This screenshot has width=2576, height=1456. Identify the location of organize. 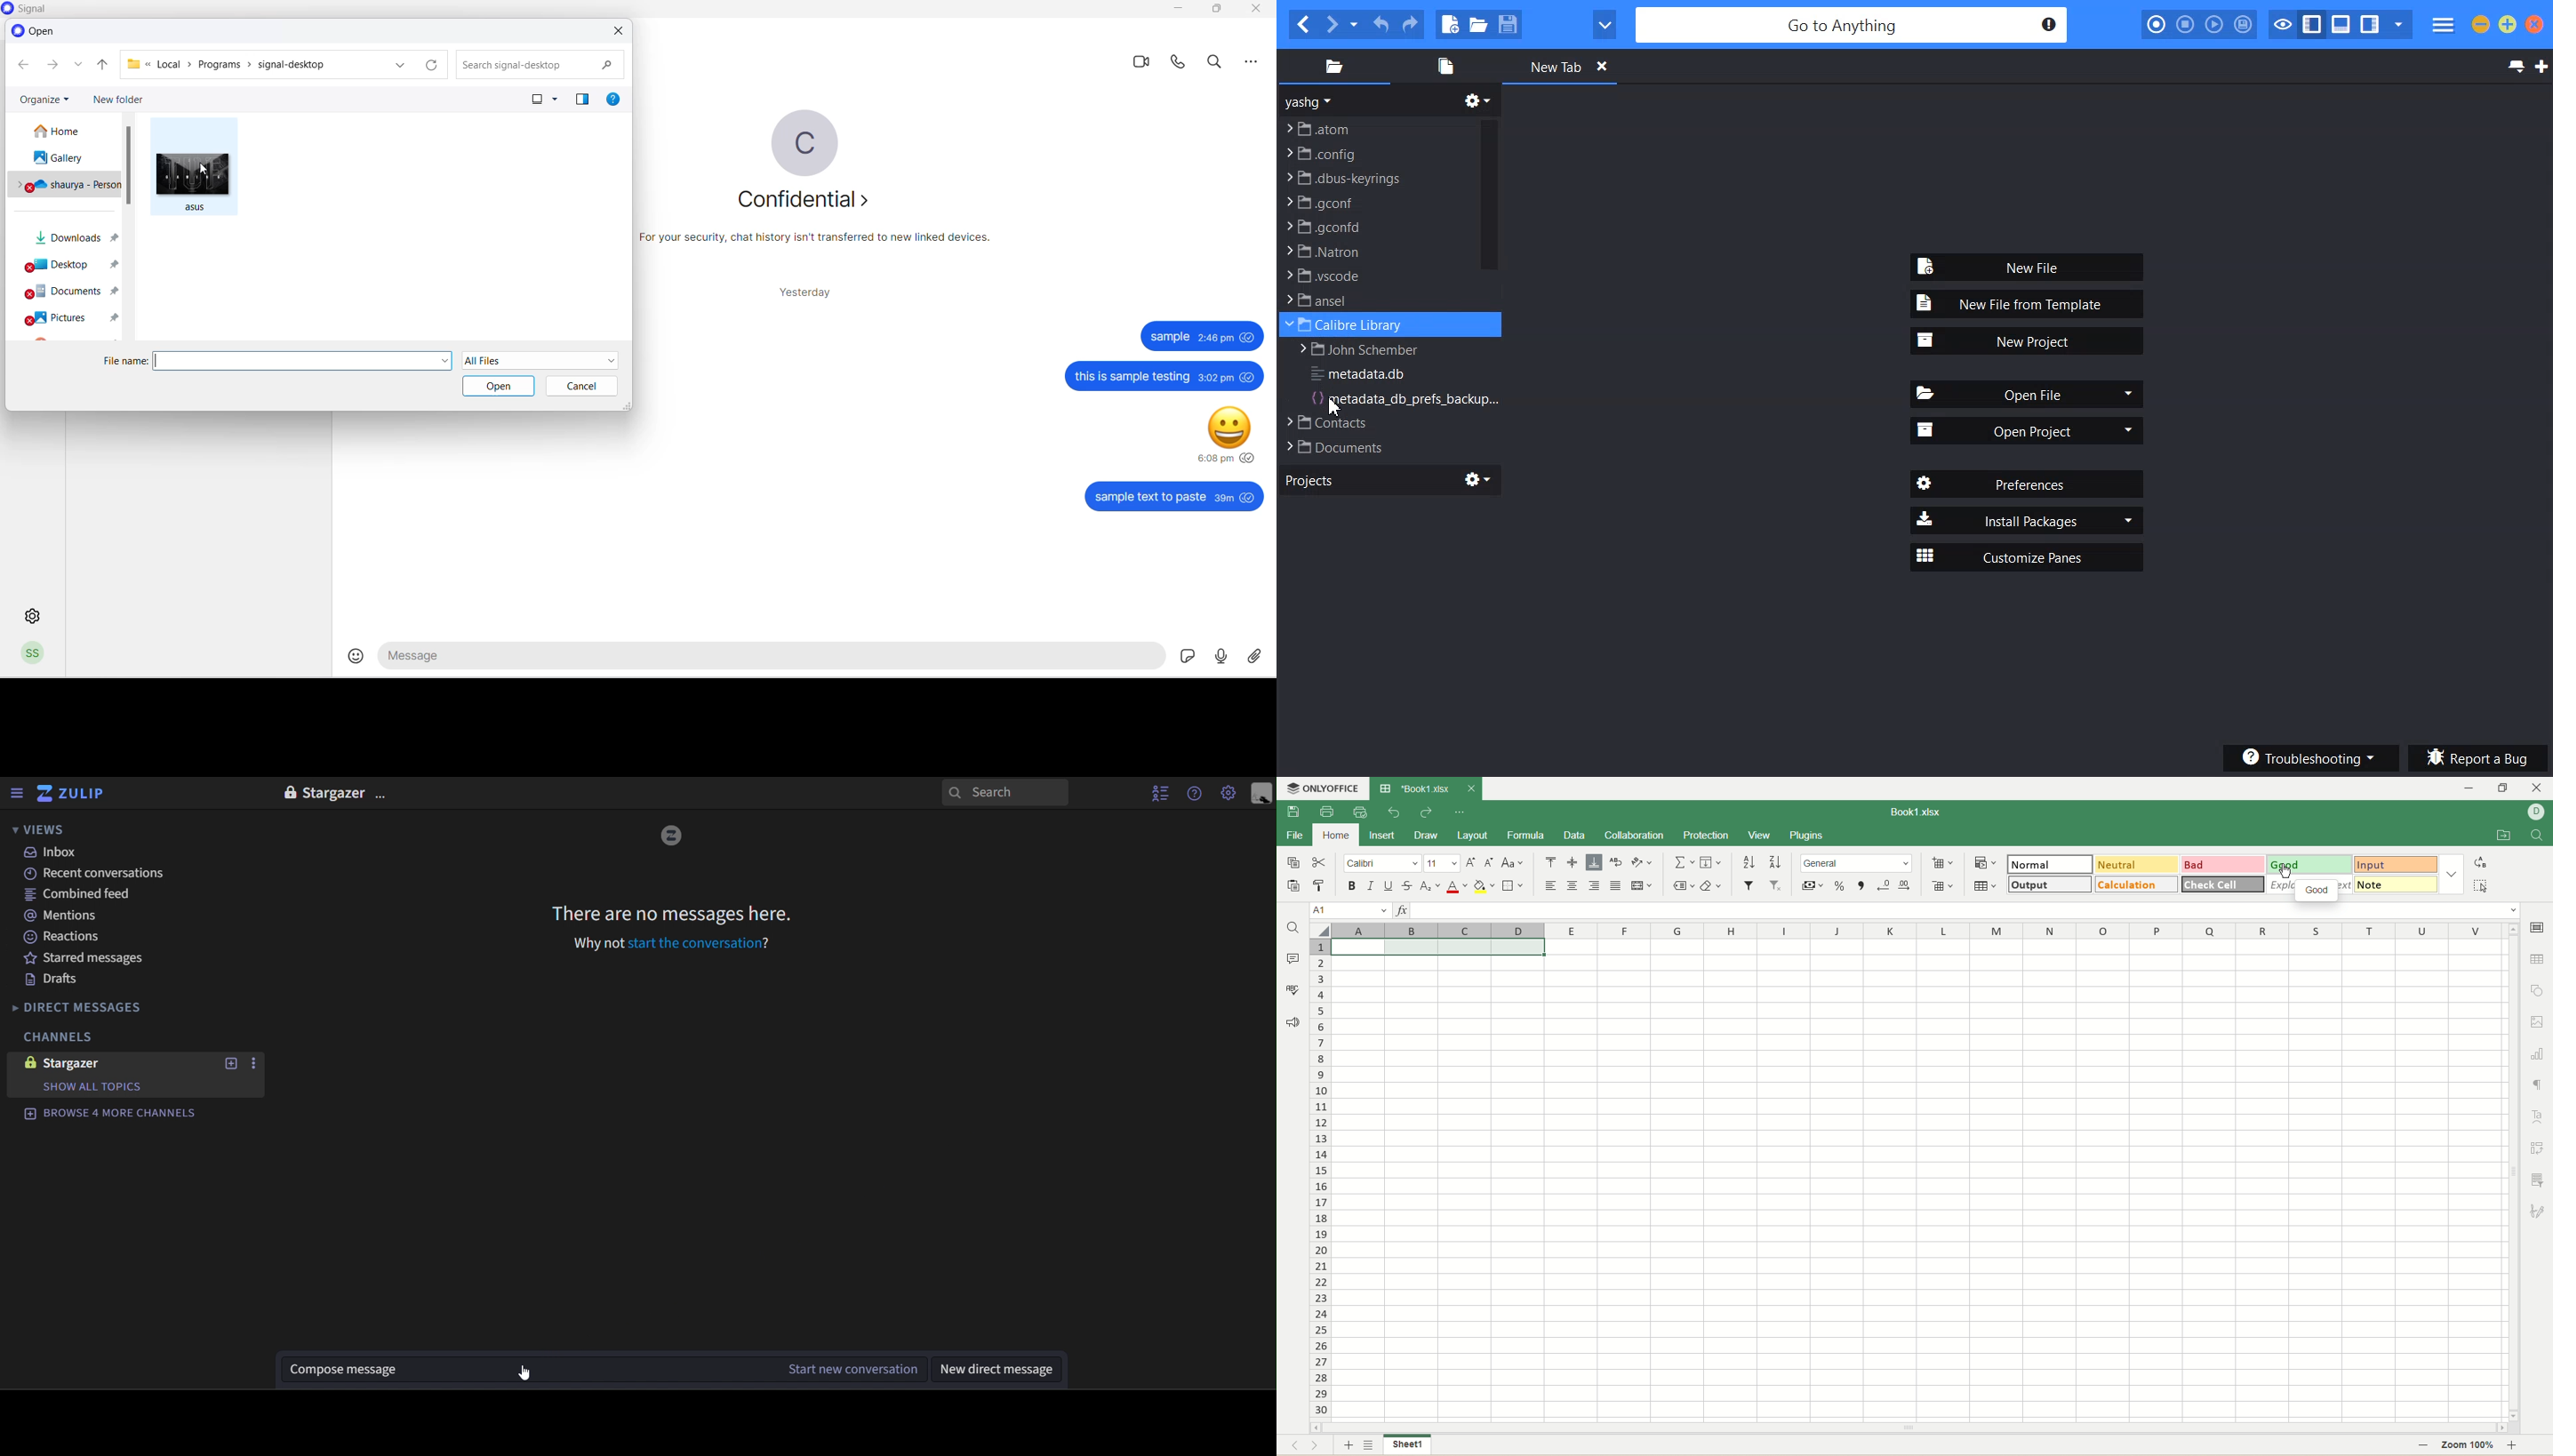
(45, 97).